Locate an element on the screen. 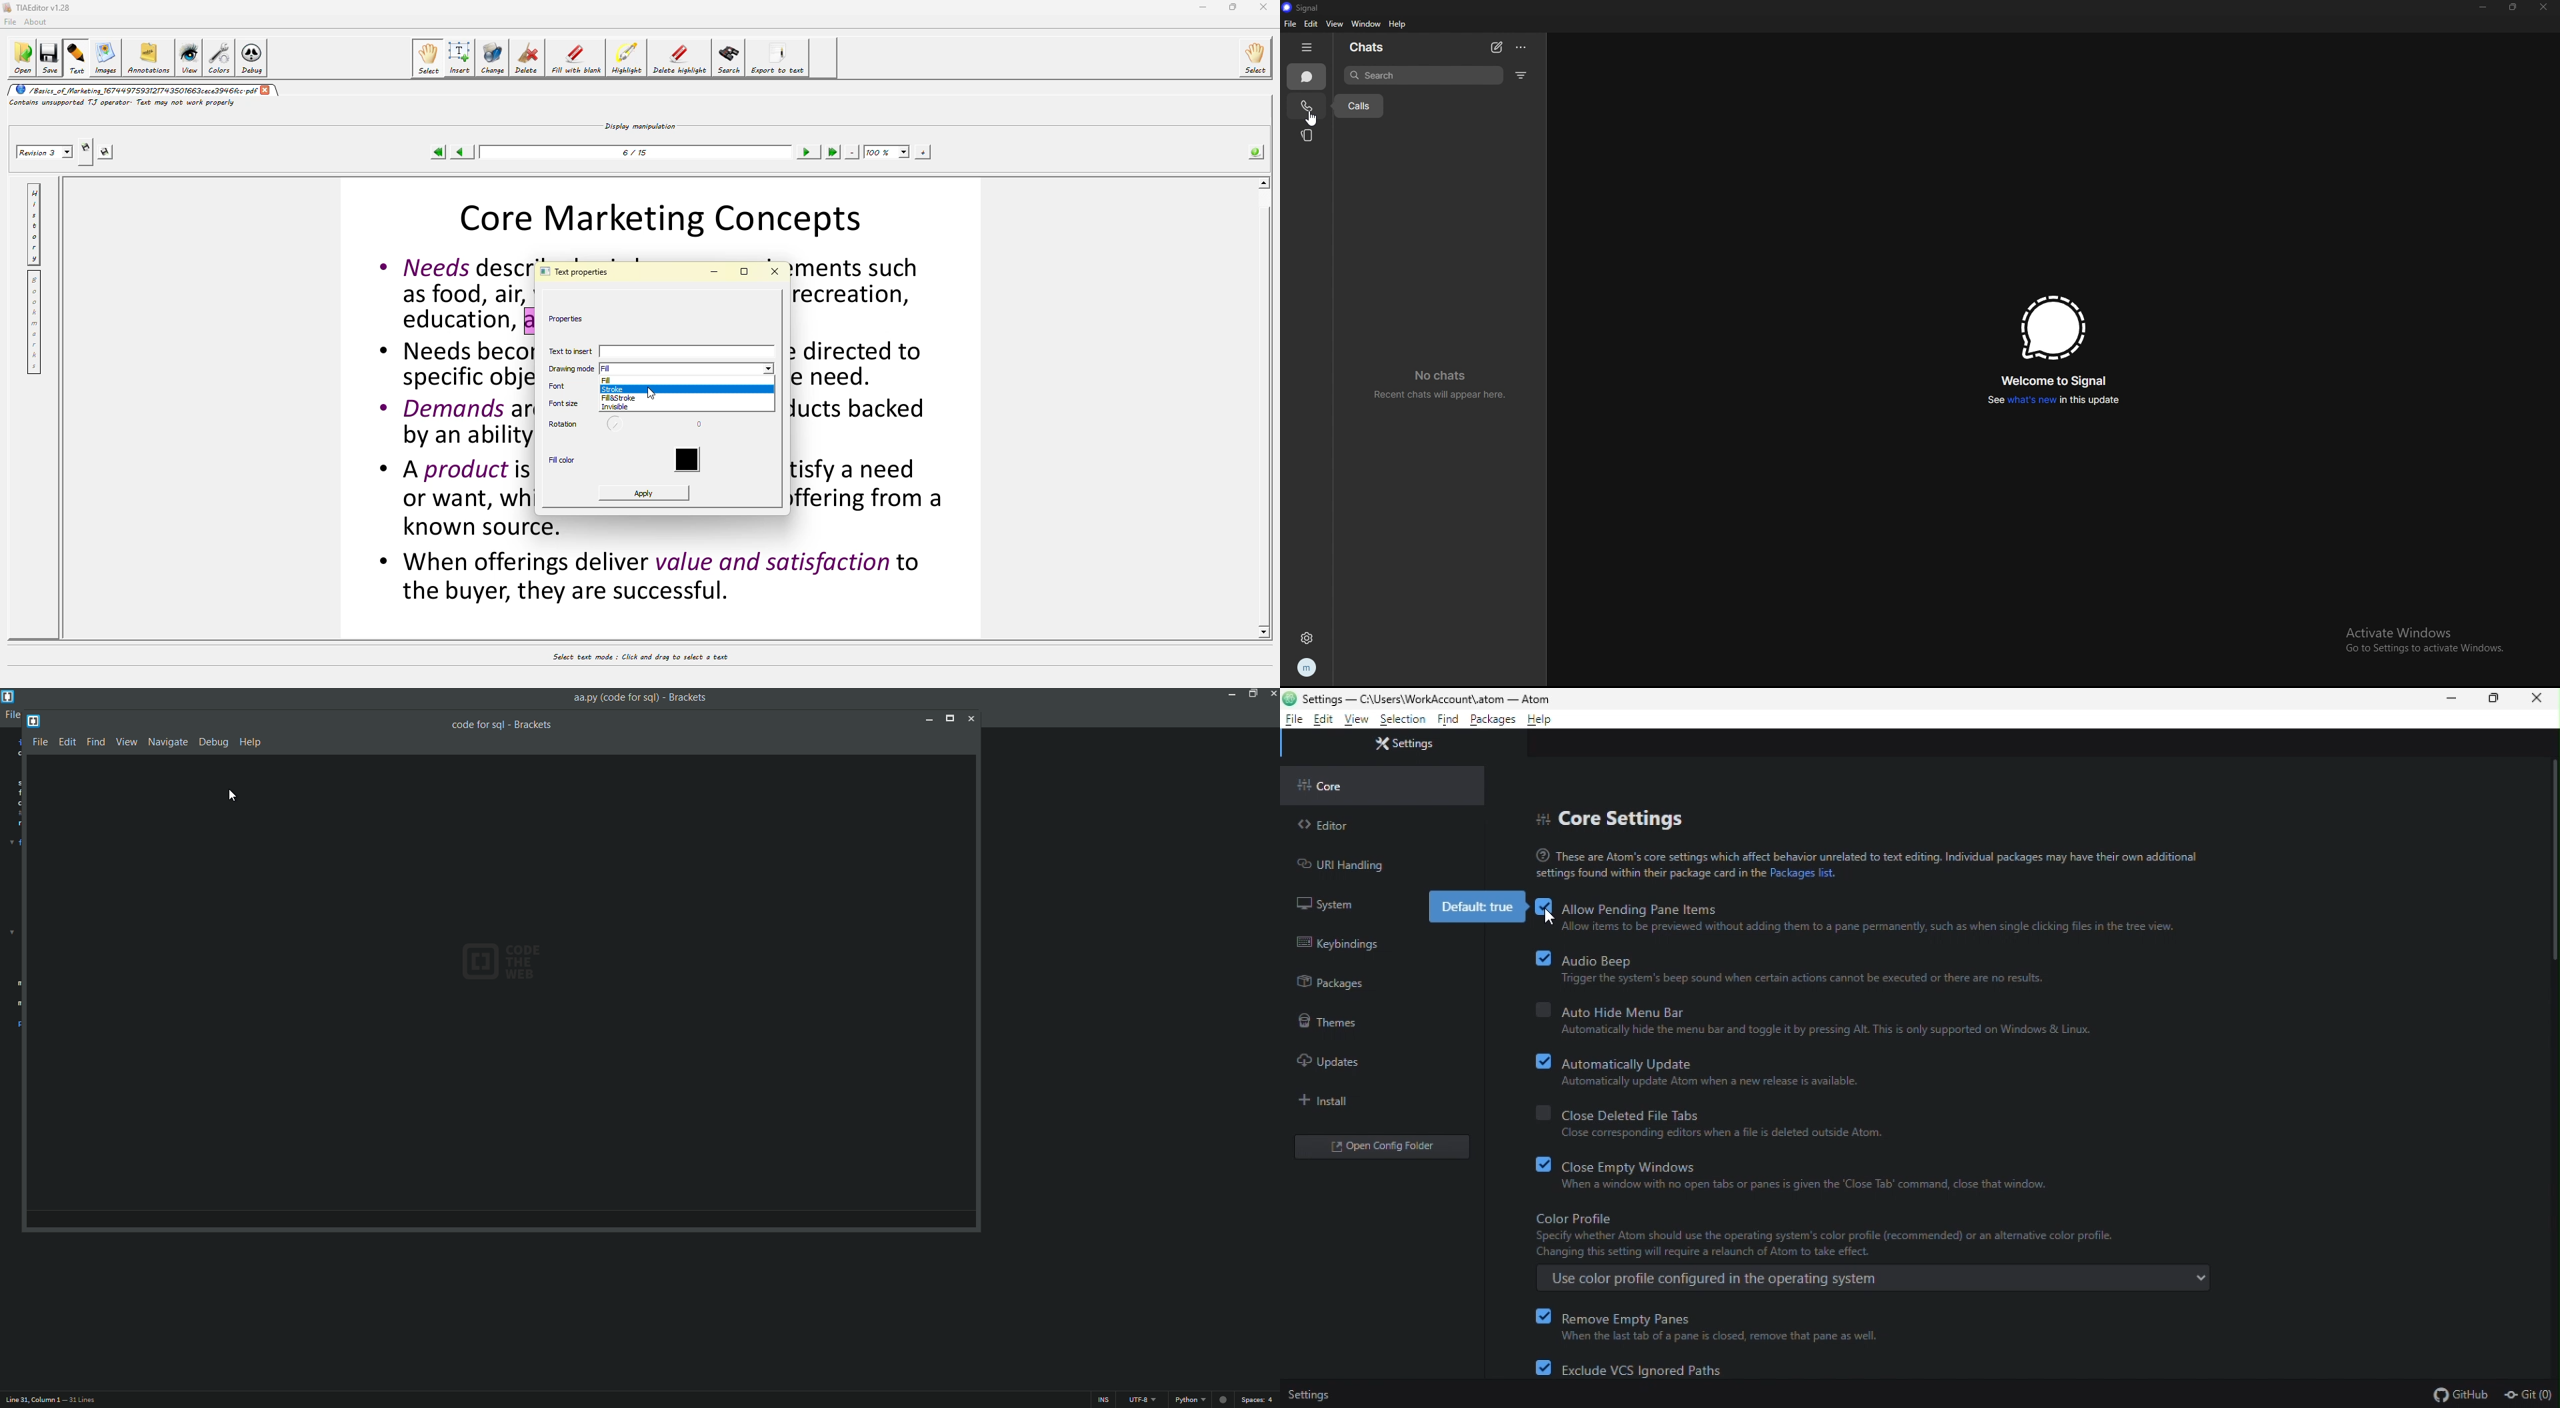 The height and width of the screenshot is (1428, 2576). calls is located at coordinates (1305, 107).